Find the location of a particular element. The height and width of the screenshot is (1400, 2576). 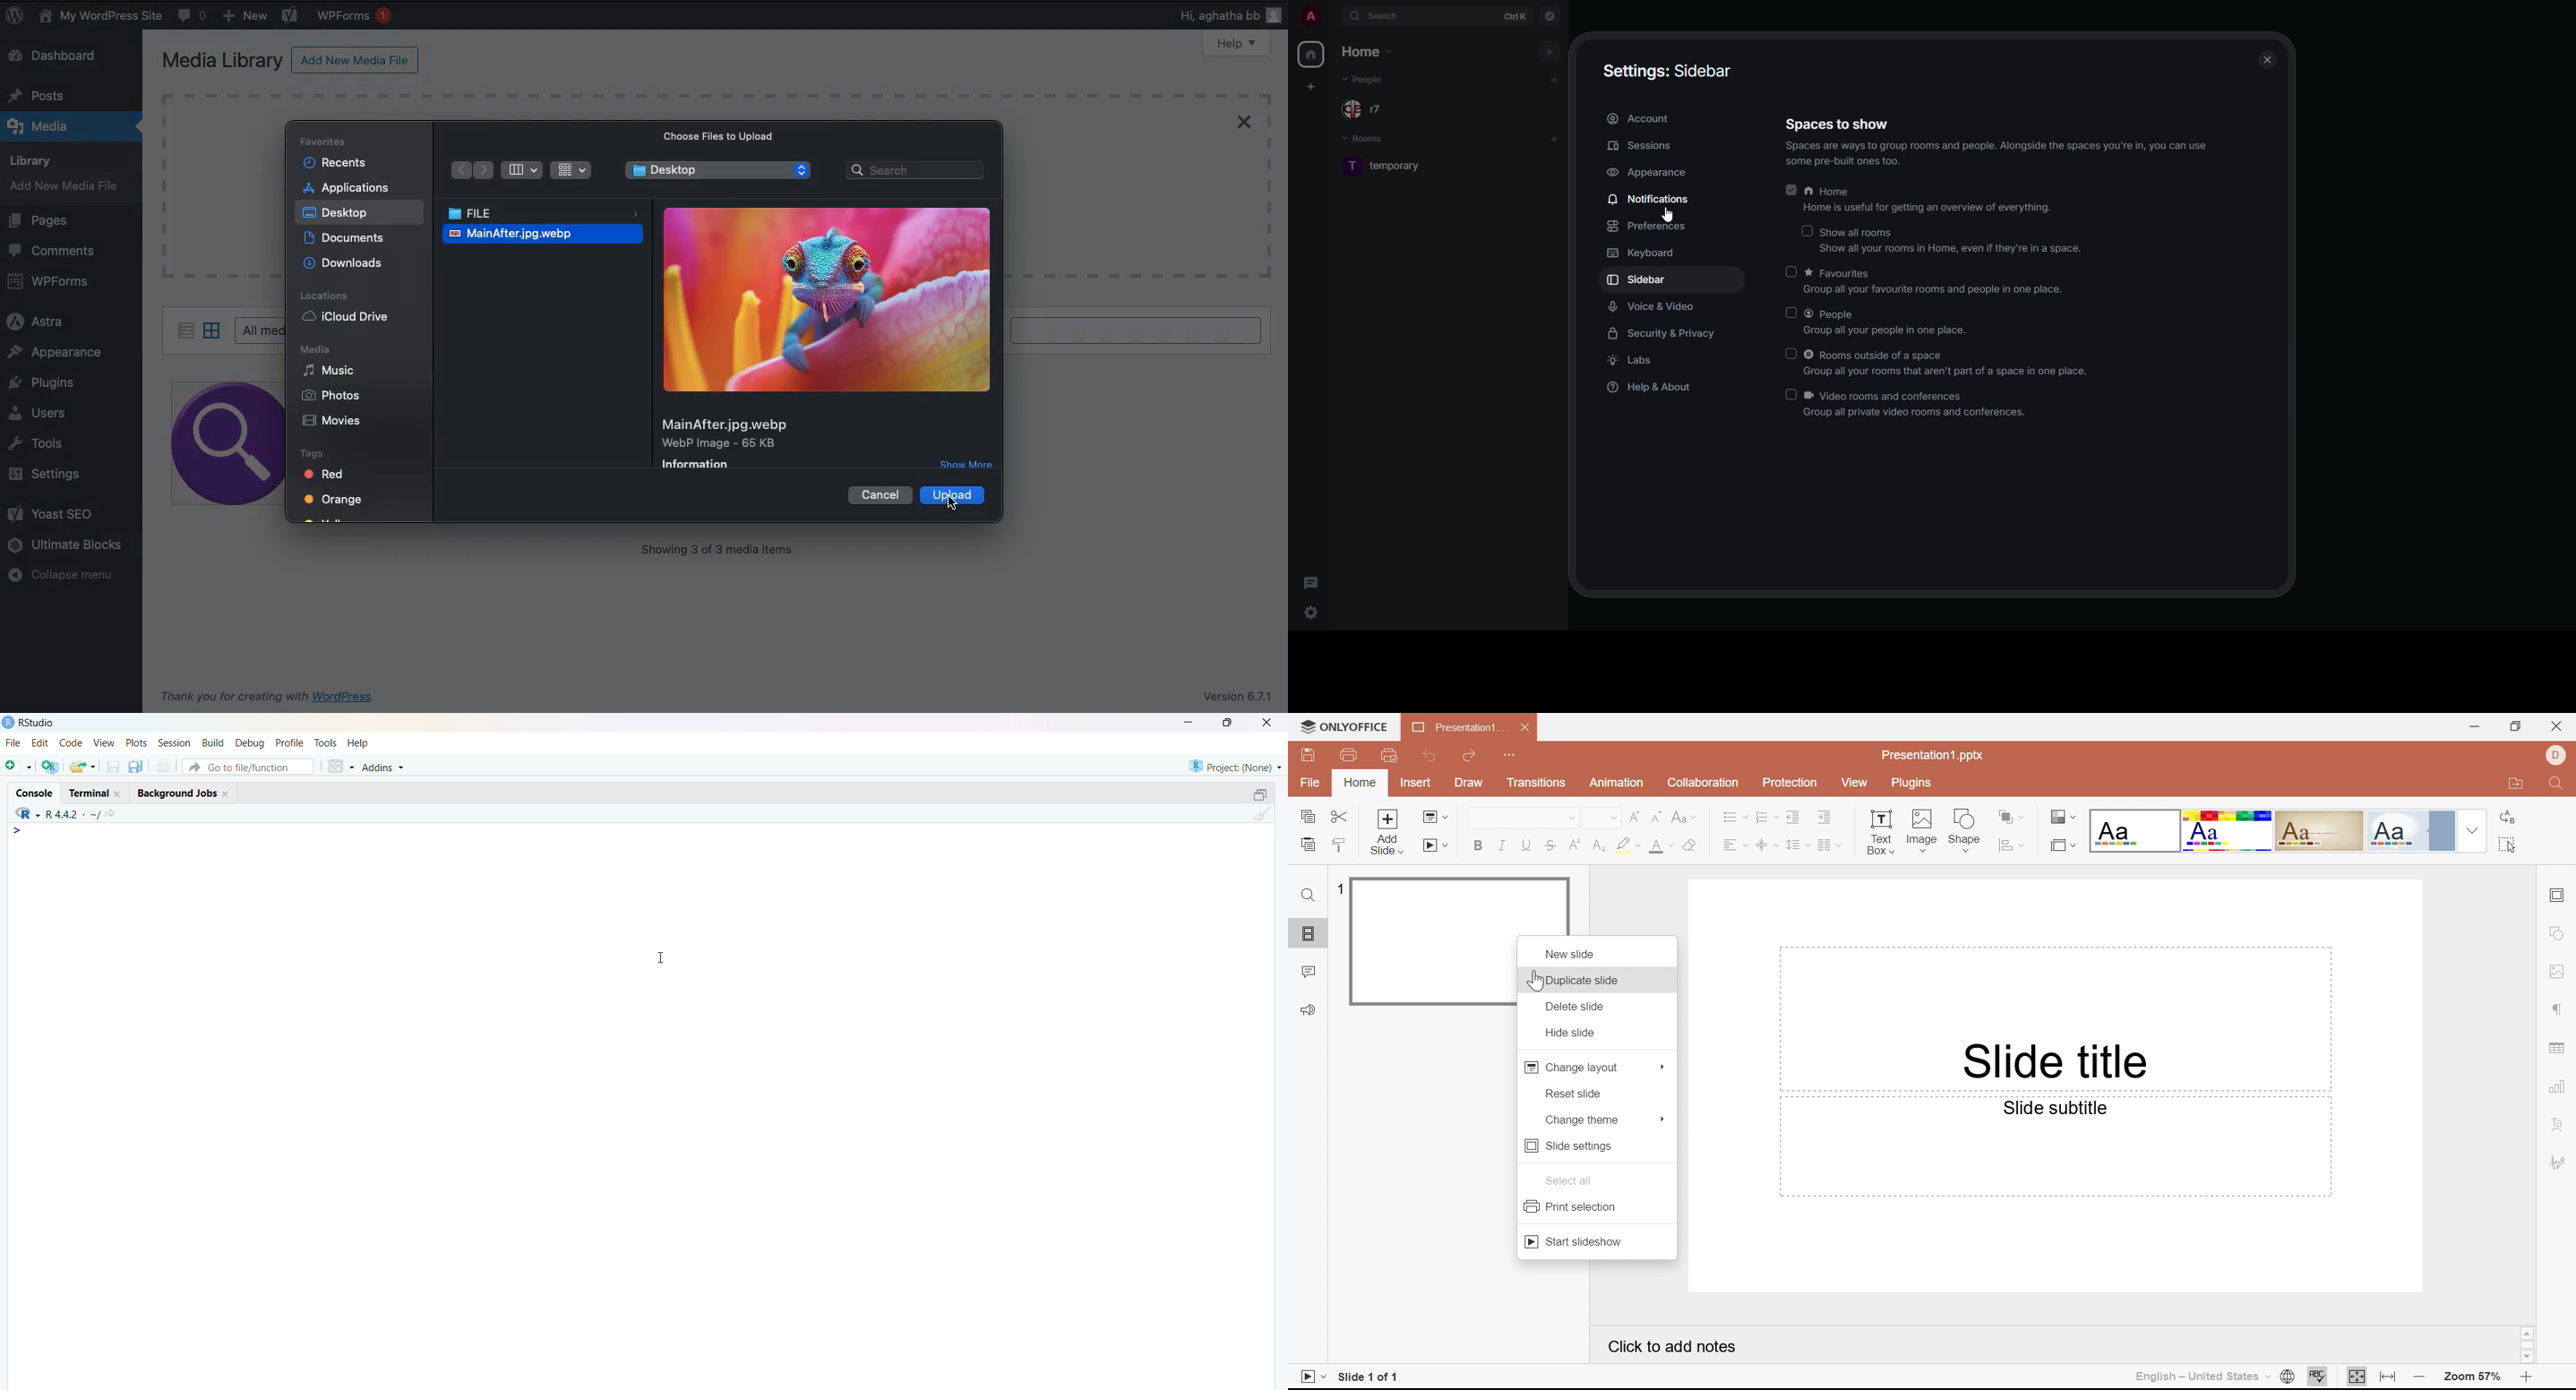

Add slide is located at coordinates (1388, 831).